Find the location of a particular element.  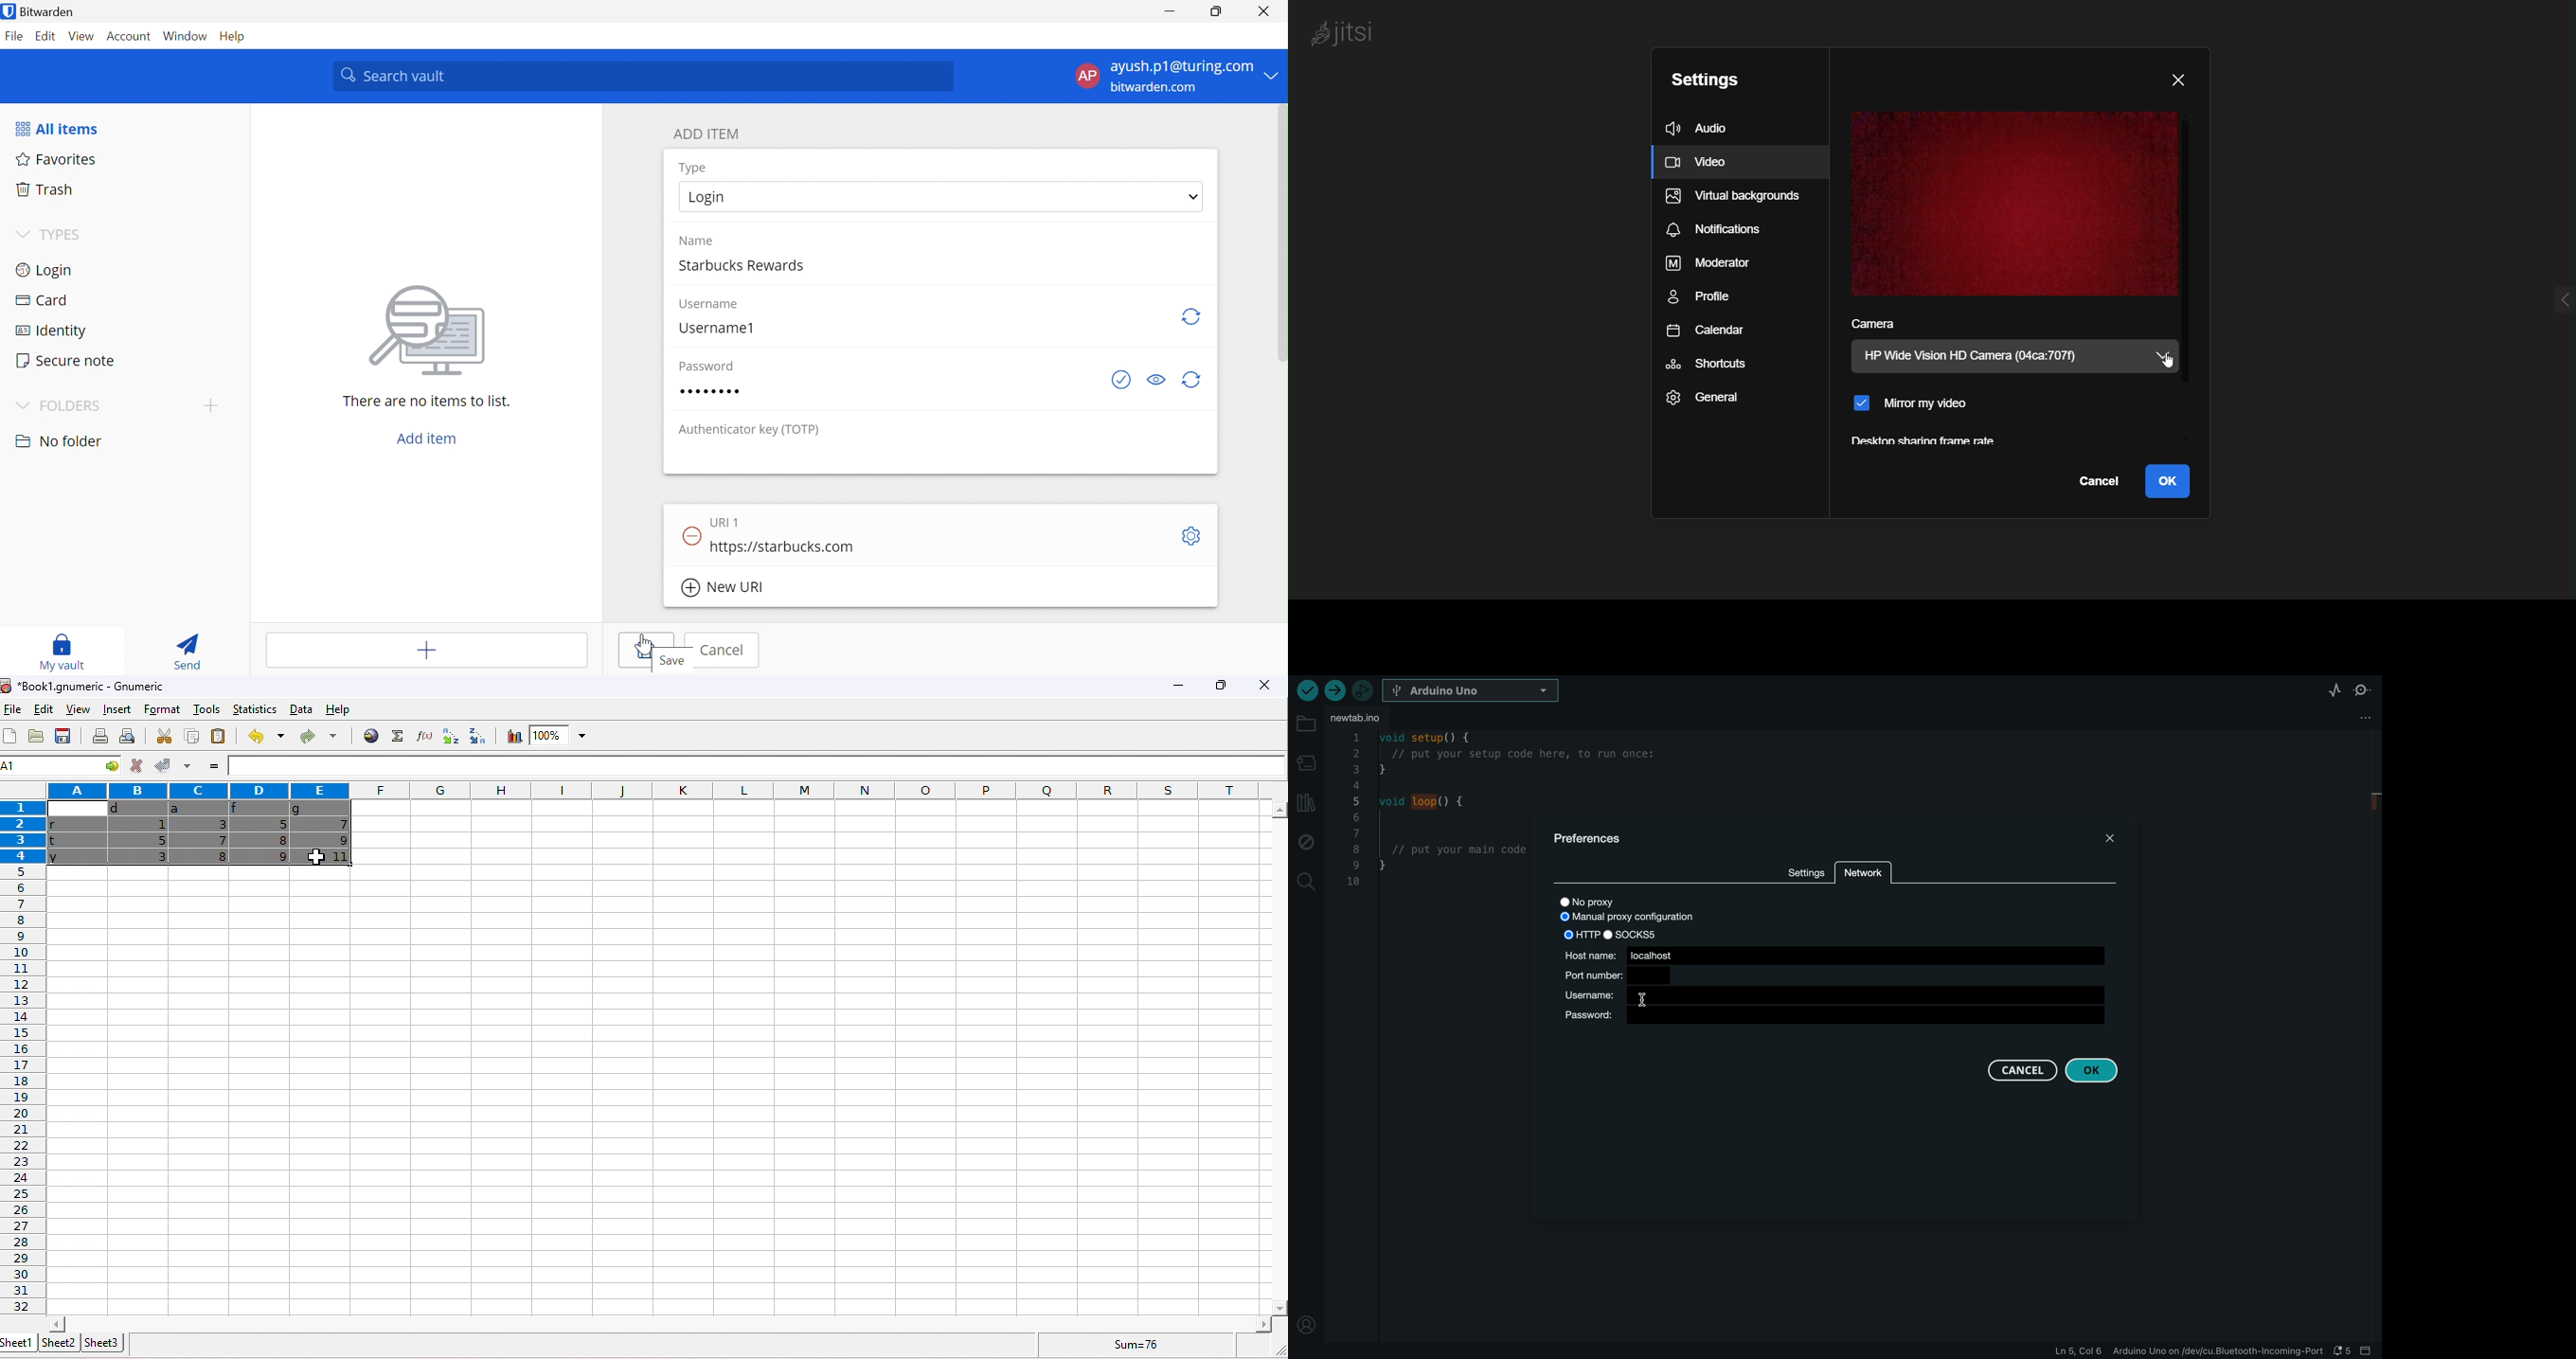

Add item is located at coordinates (430, 440).